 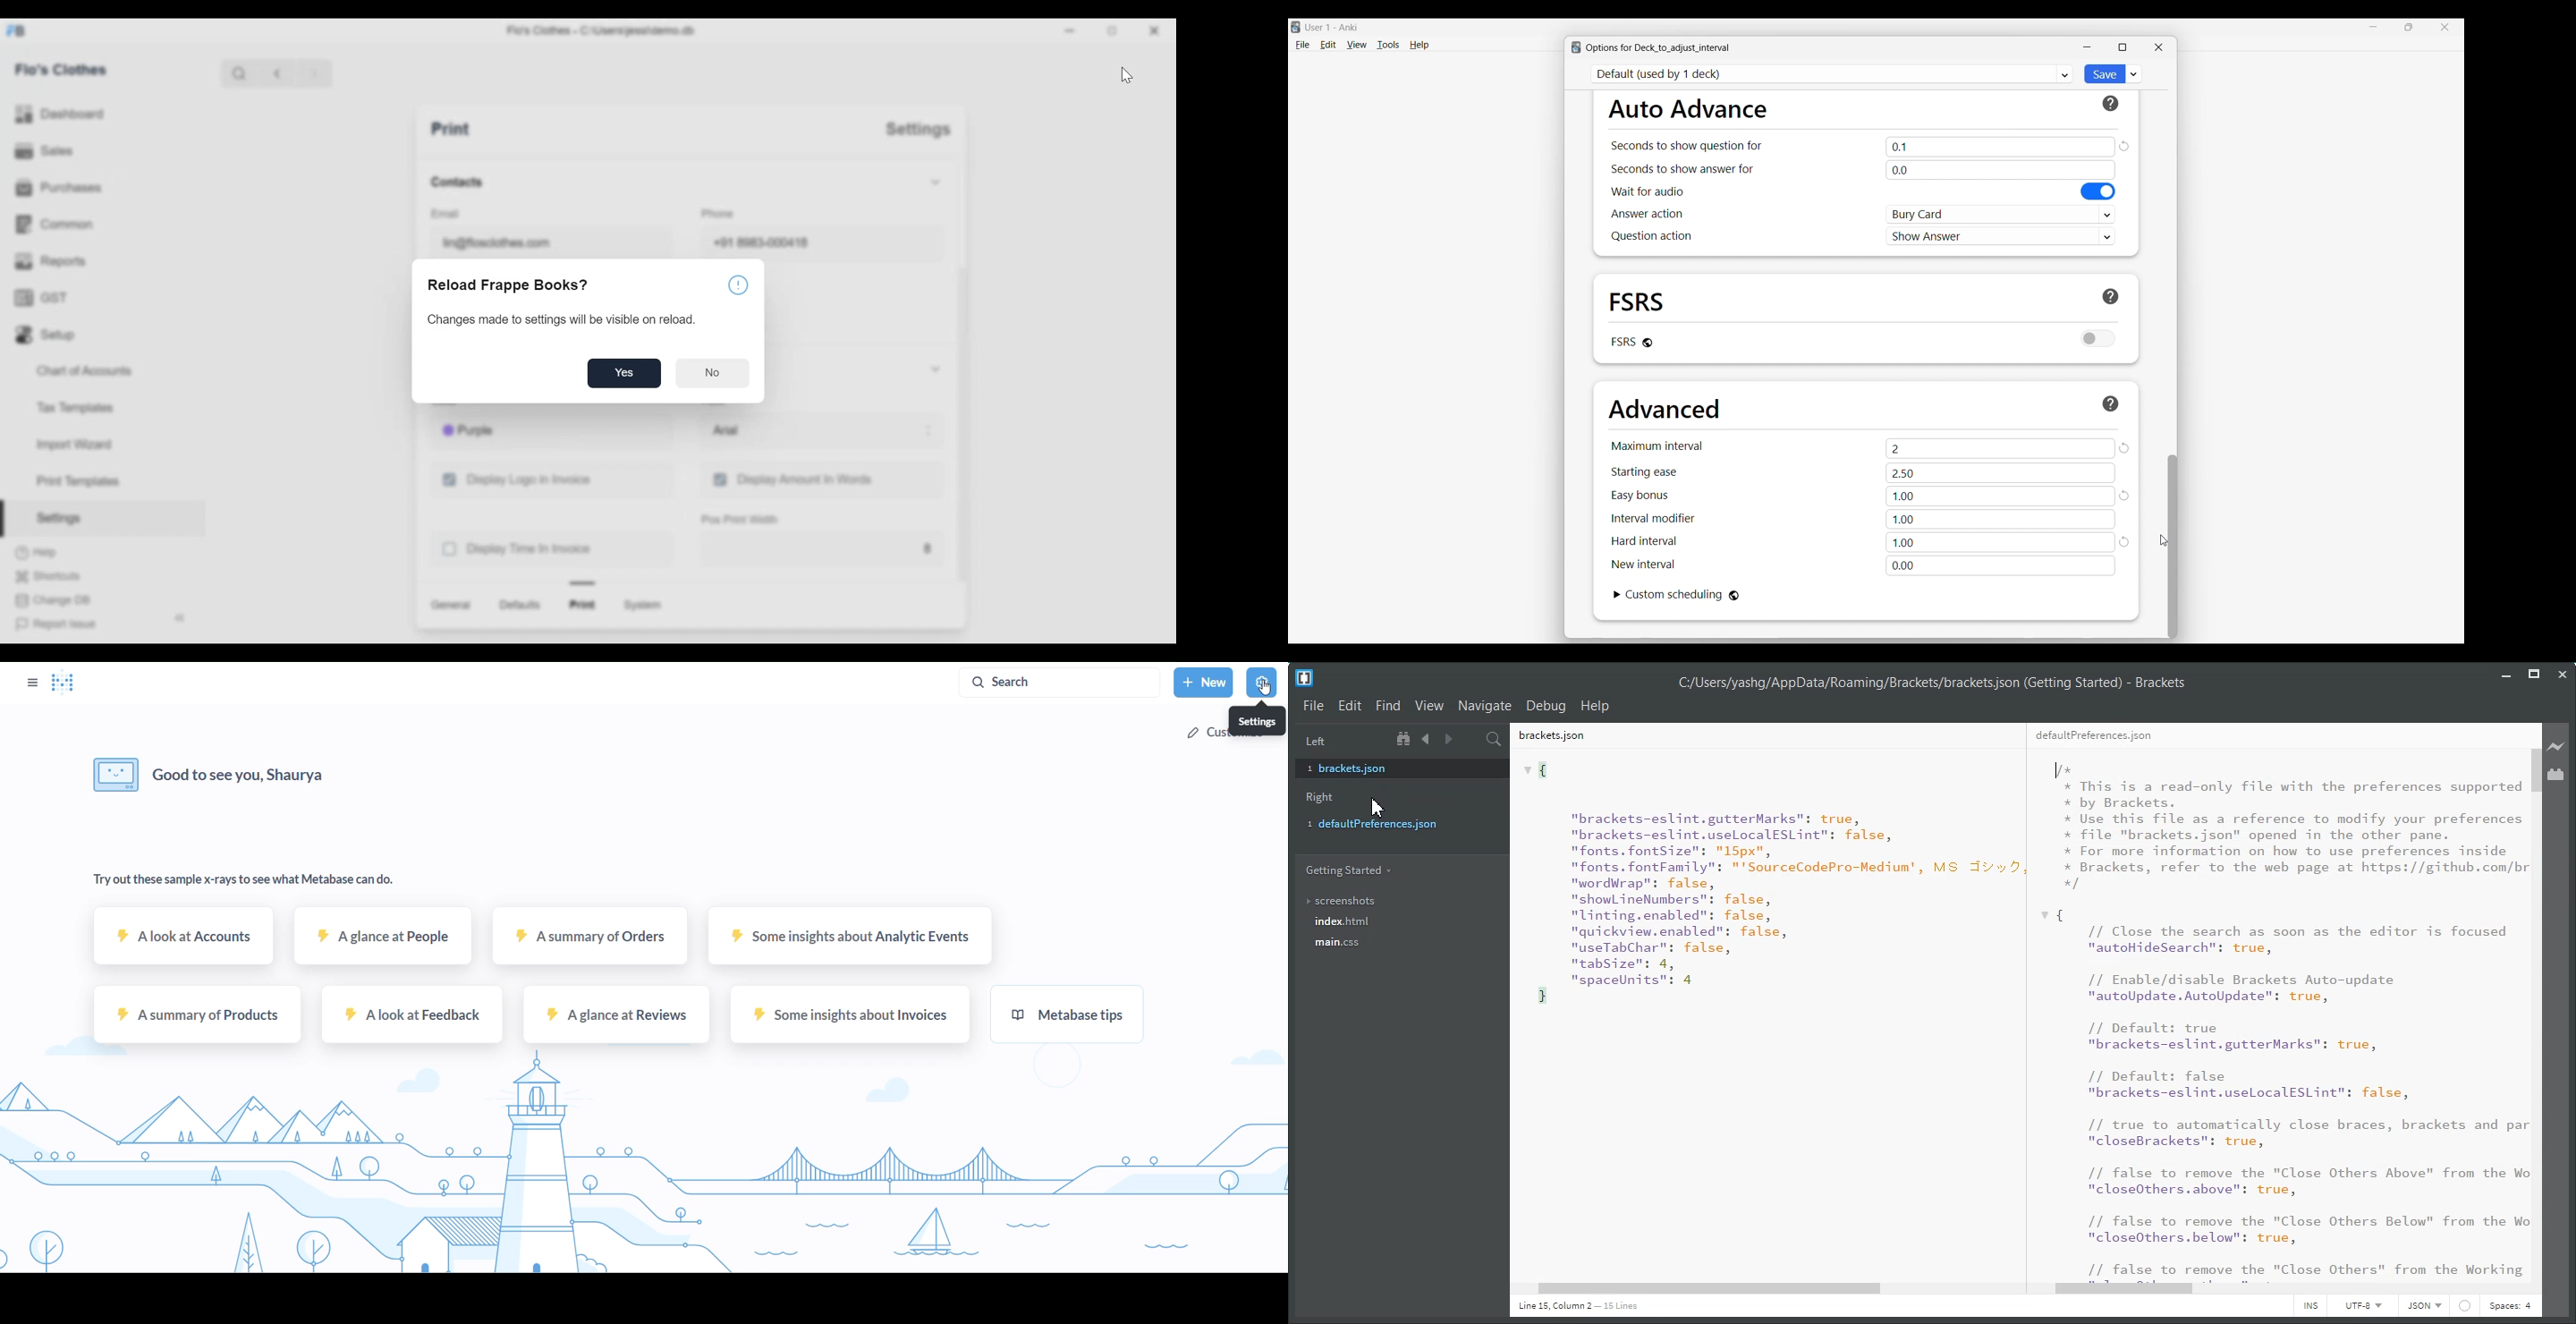 What do you see at coordinates (2173, 547) in the screenshot?
I see `Vertical slide bar` at bounding box center [2173, 547].